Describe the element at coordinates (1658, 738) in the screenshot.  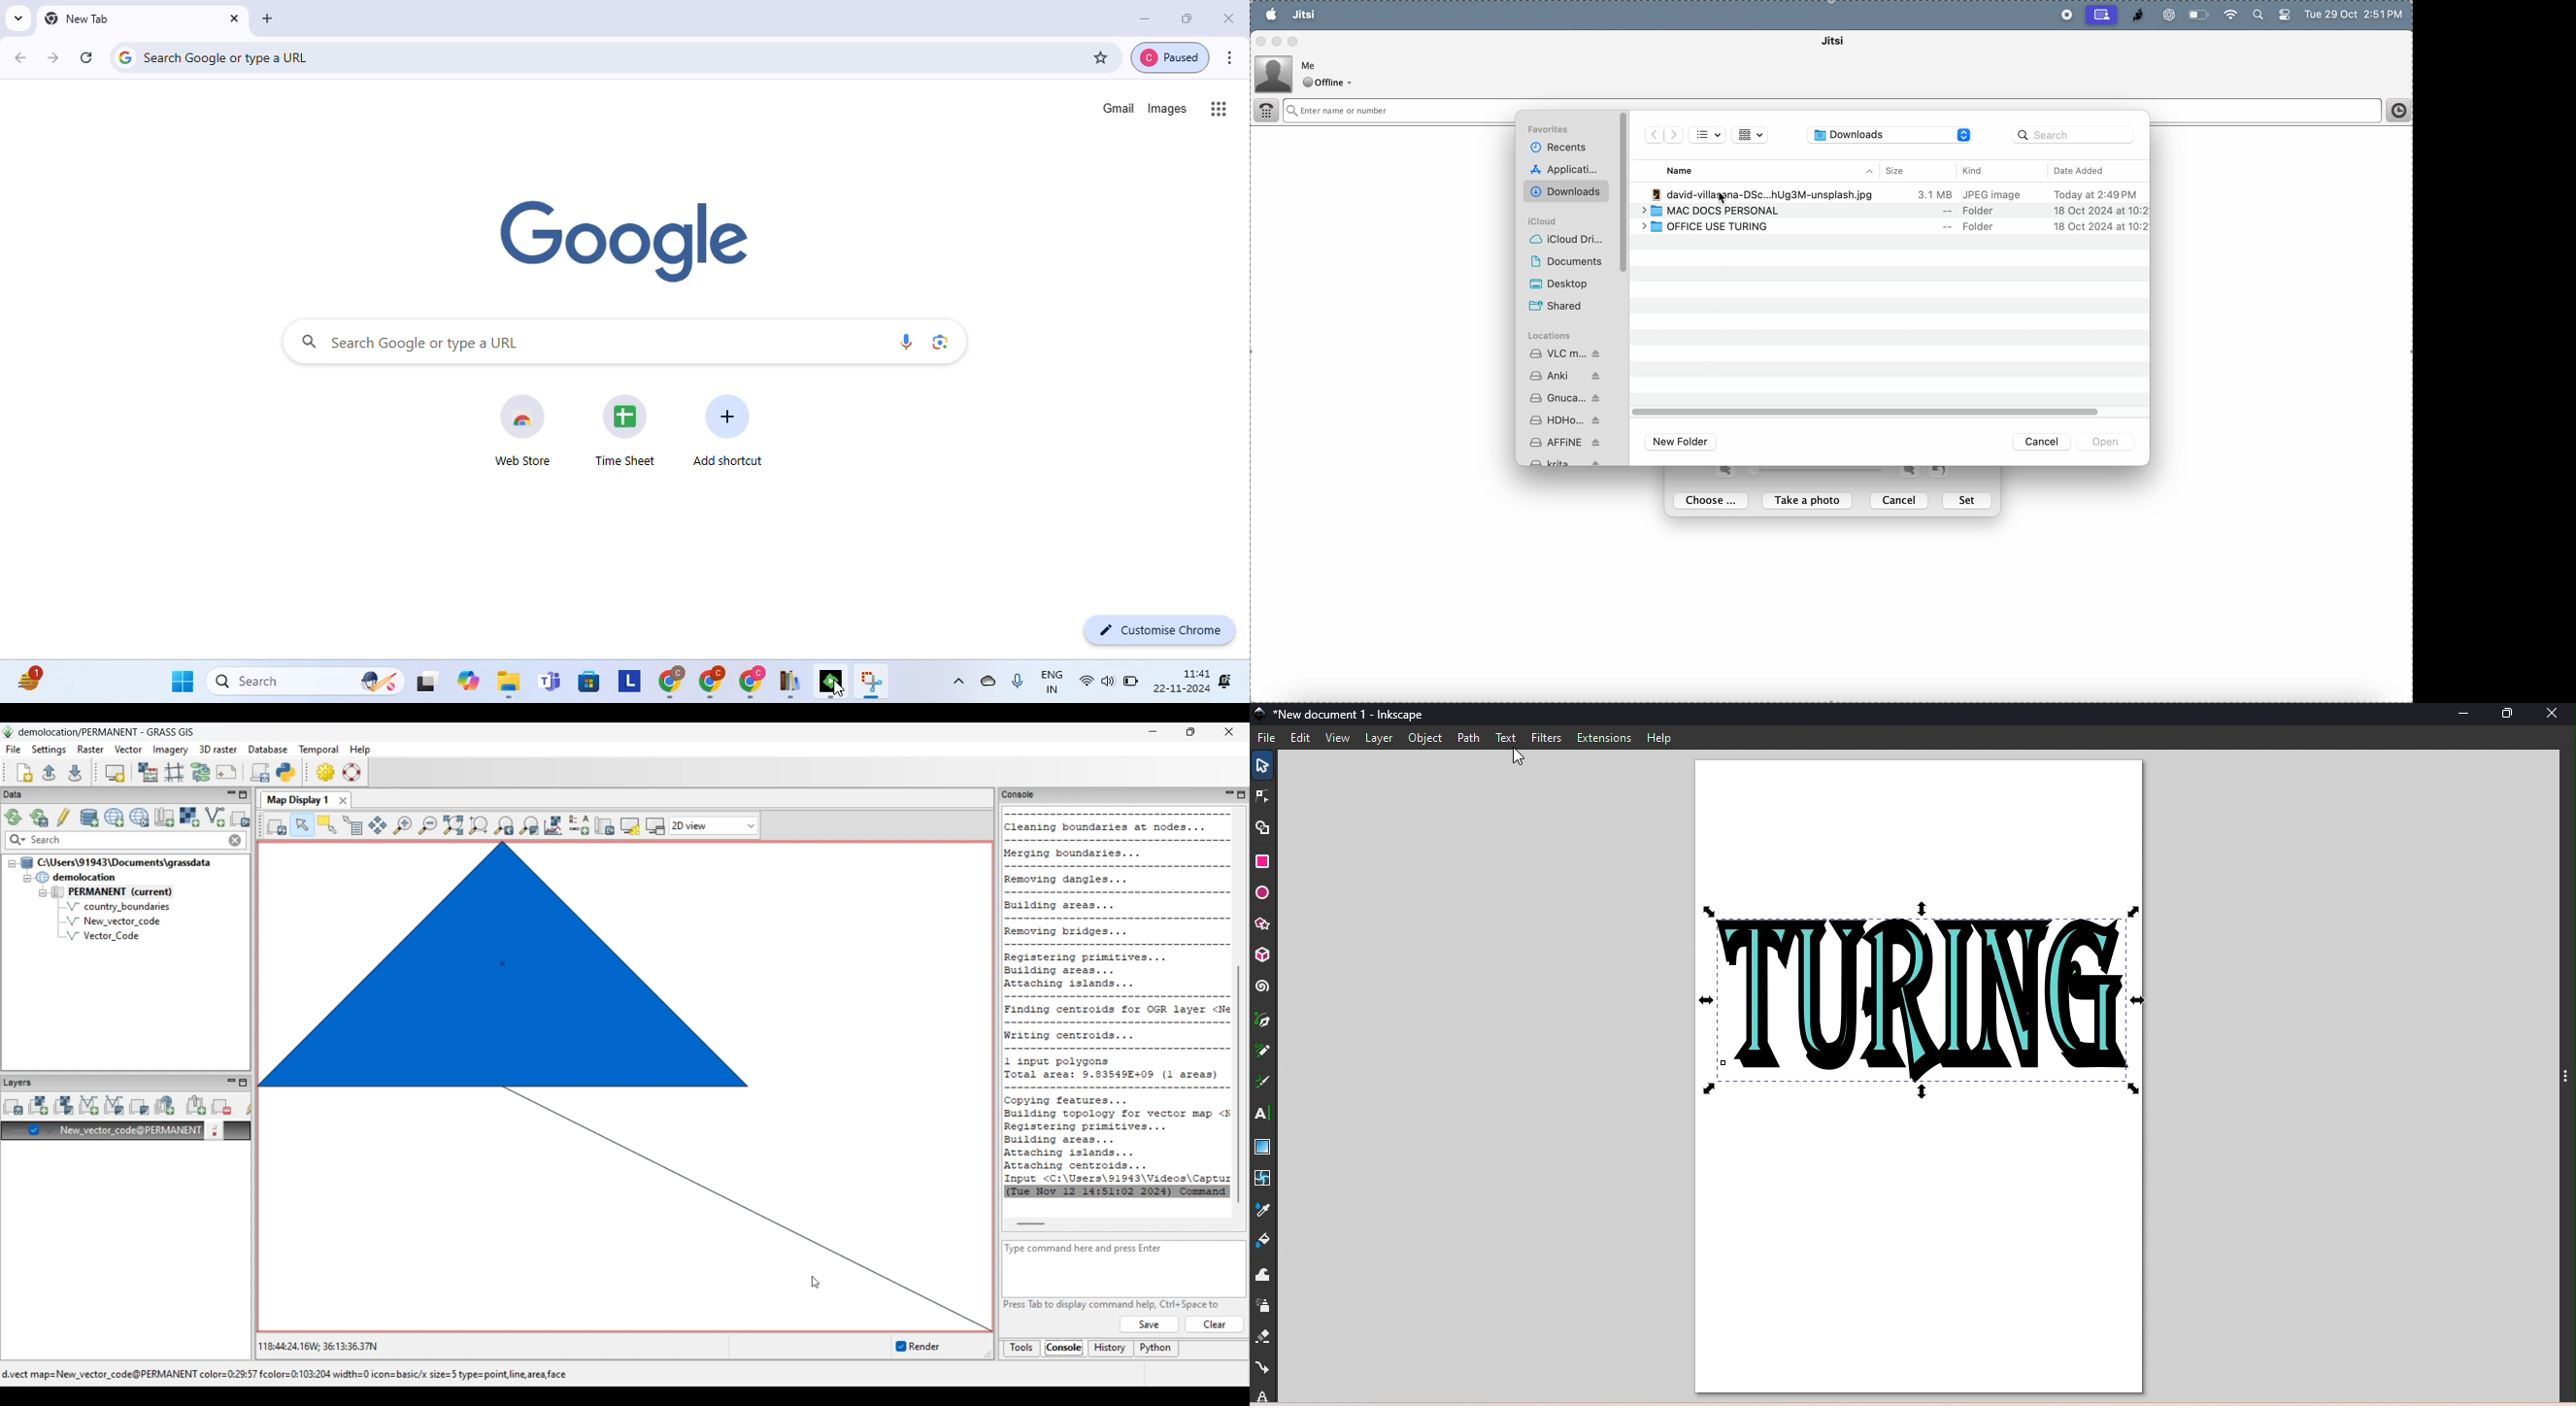
I see `Help` at that location.